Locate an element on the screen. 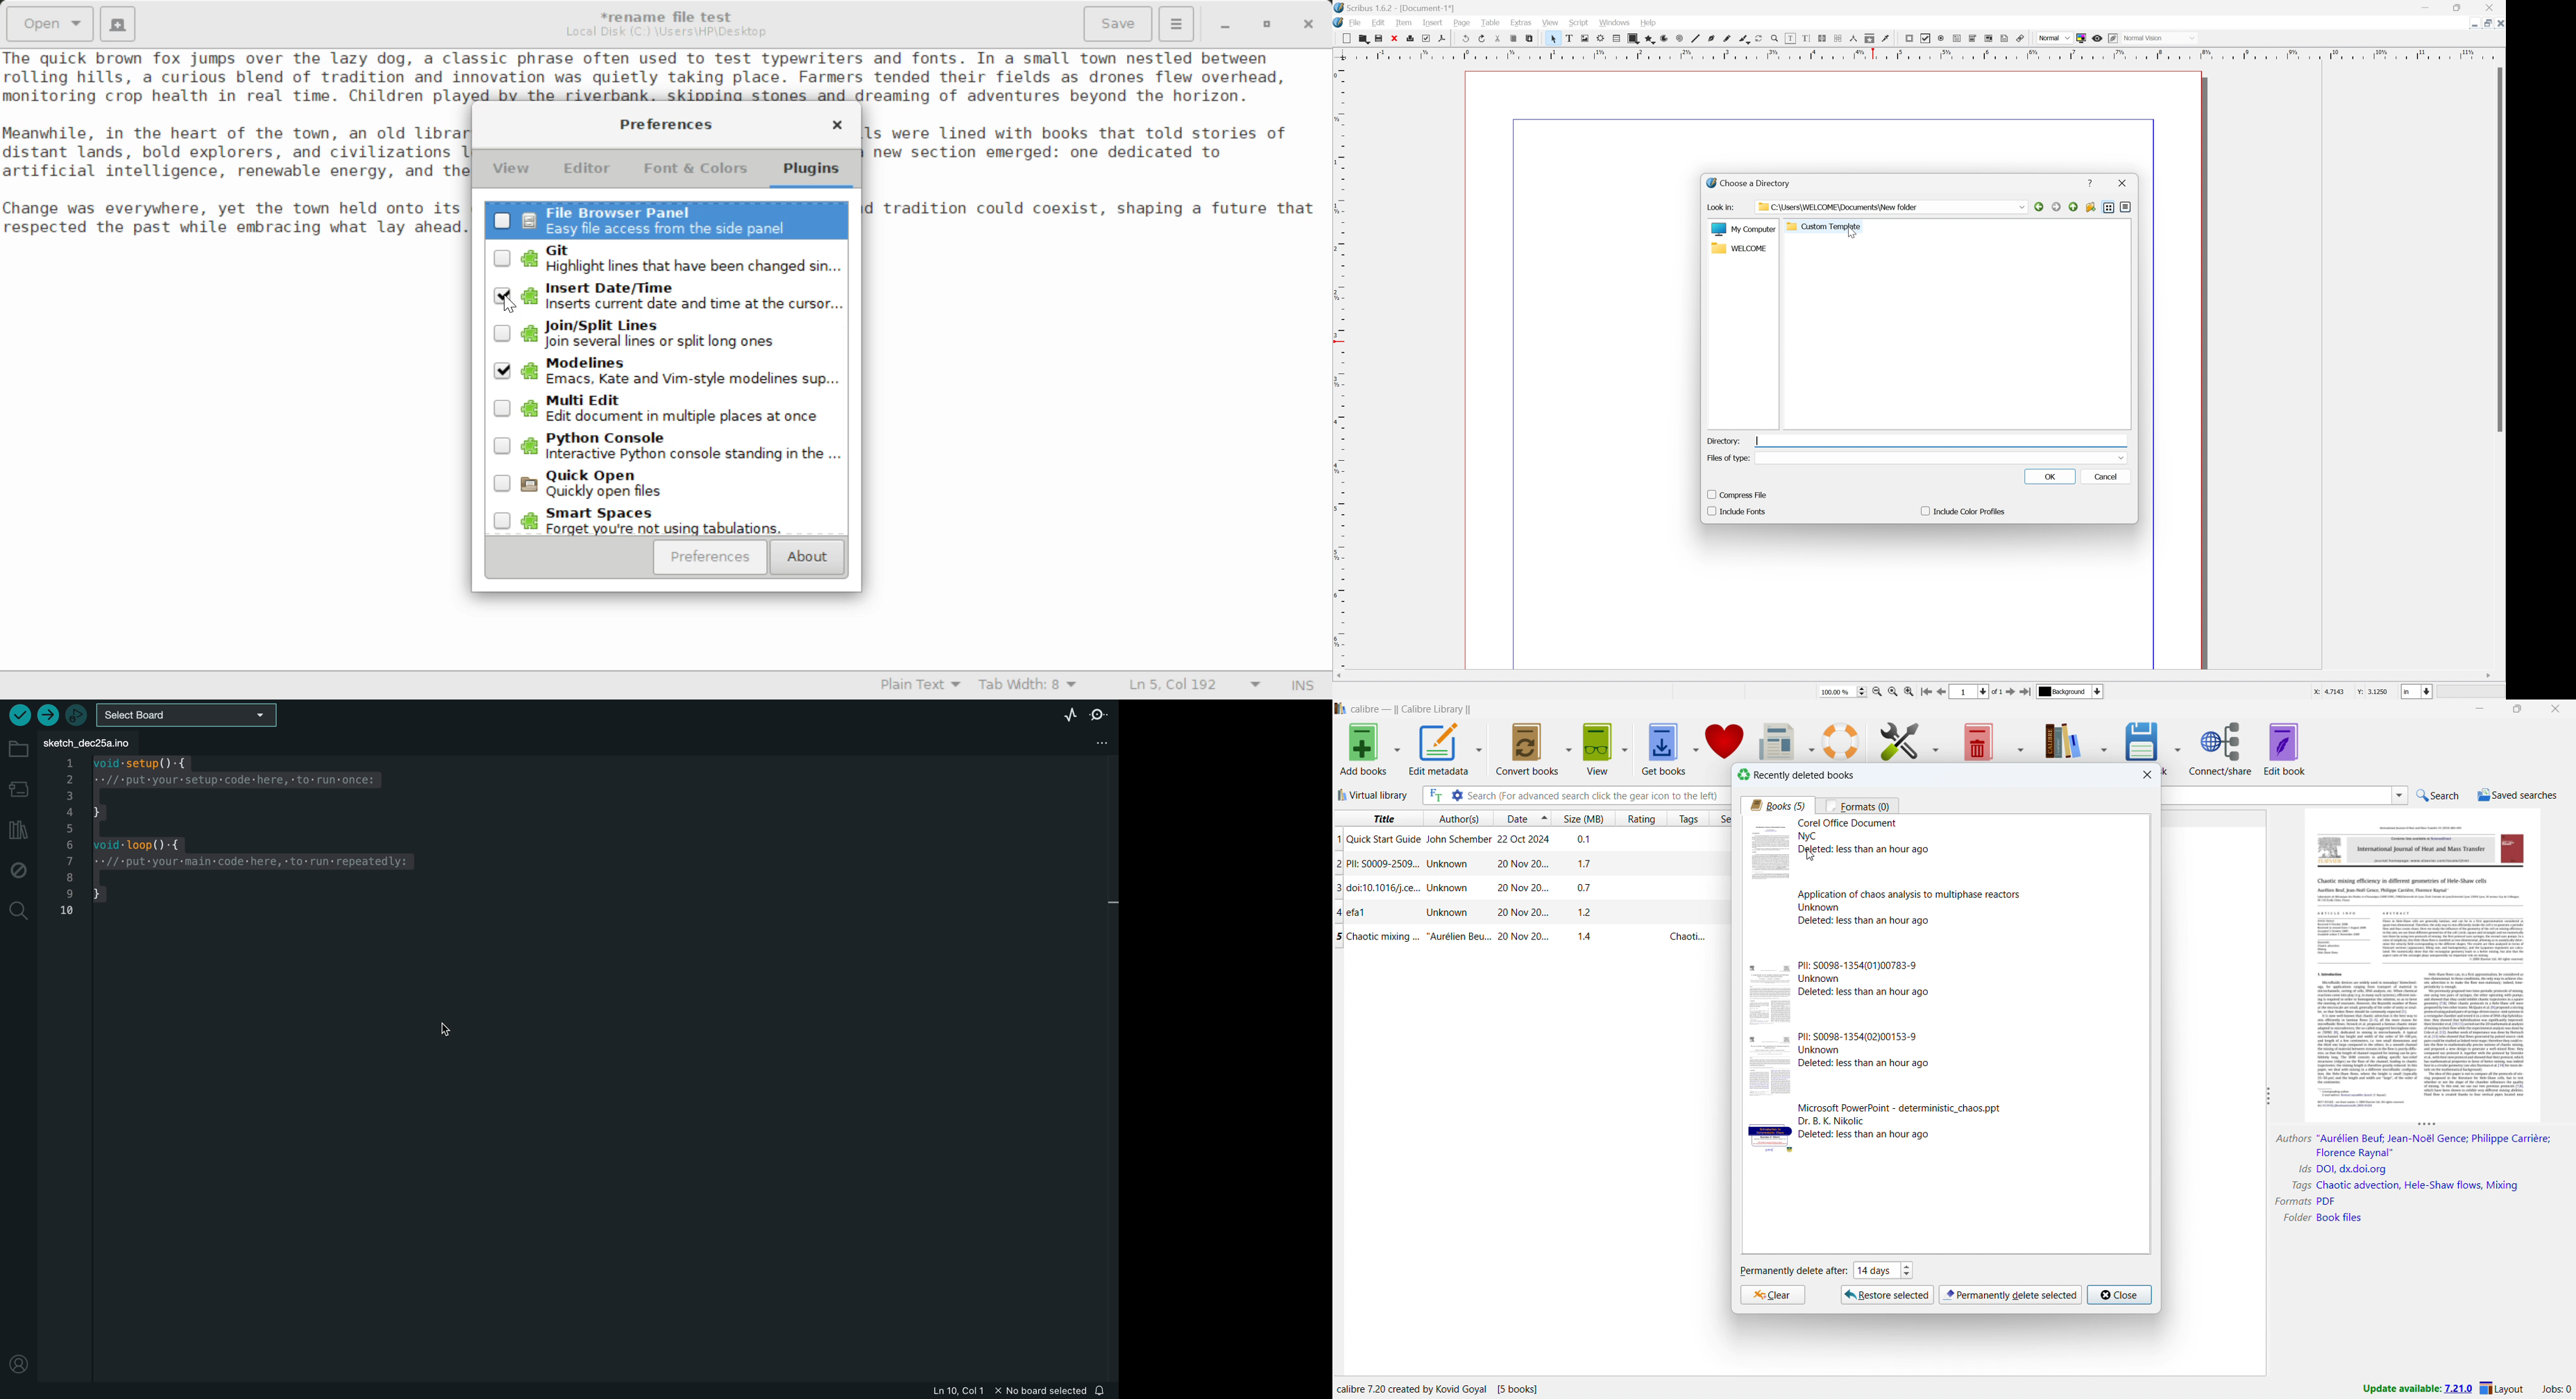 Image resolution: width=2576 pixels, height=1400 pixels. PDF list box is located at coordinates (1988, 38).